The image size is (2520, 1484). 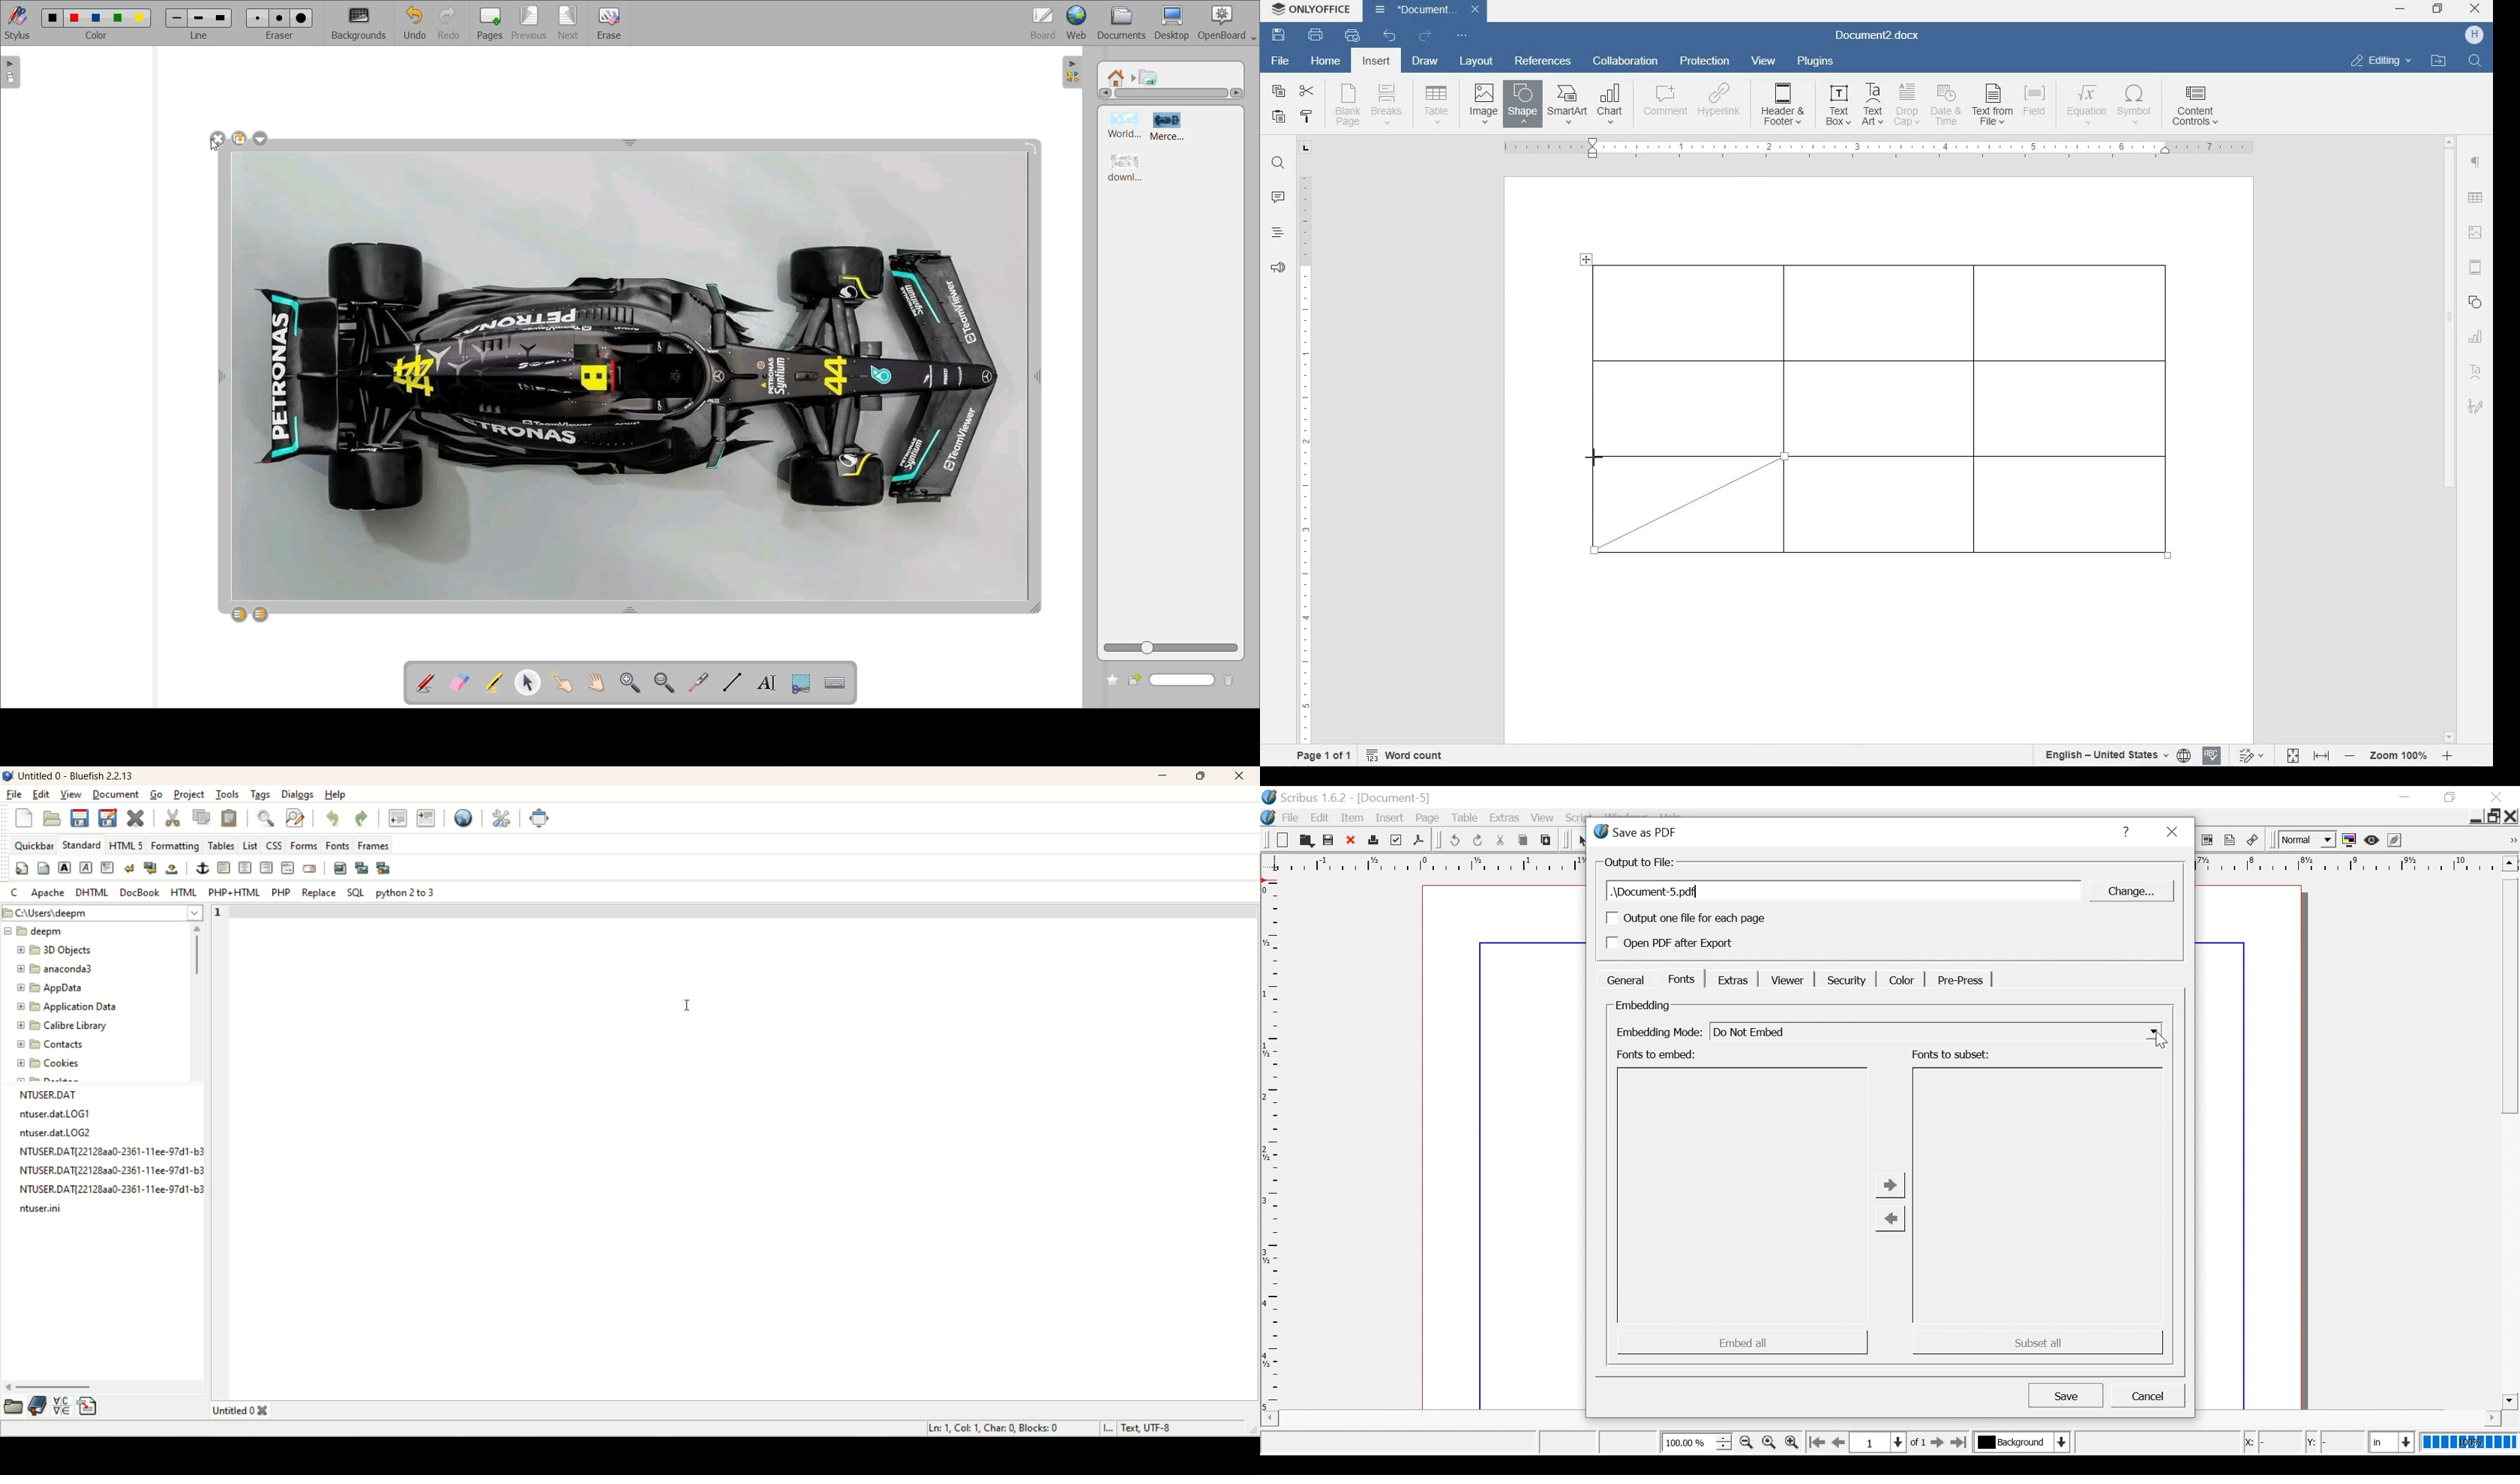 I want to click on headers & footers, so click(x=2477, y=269).